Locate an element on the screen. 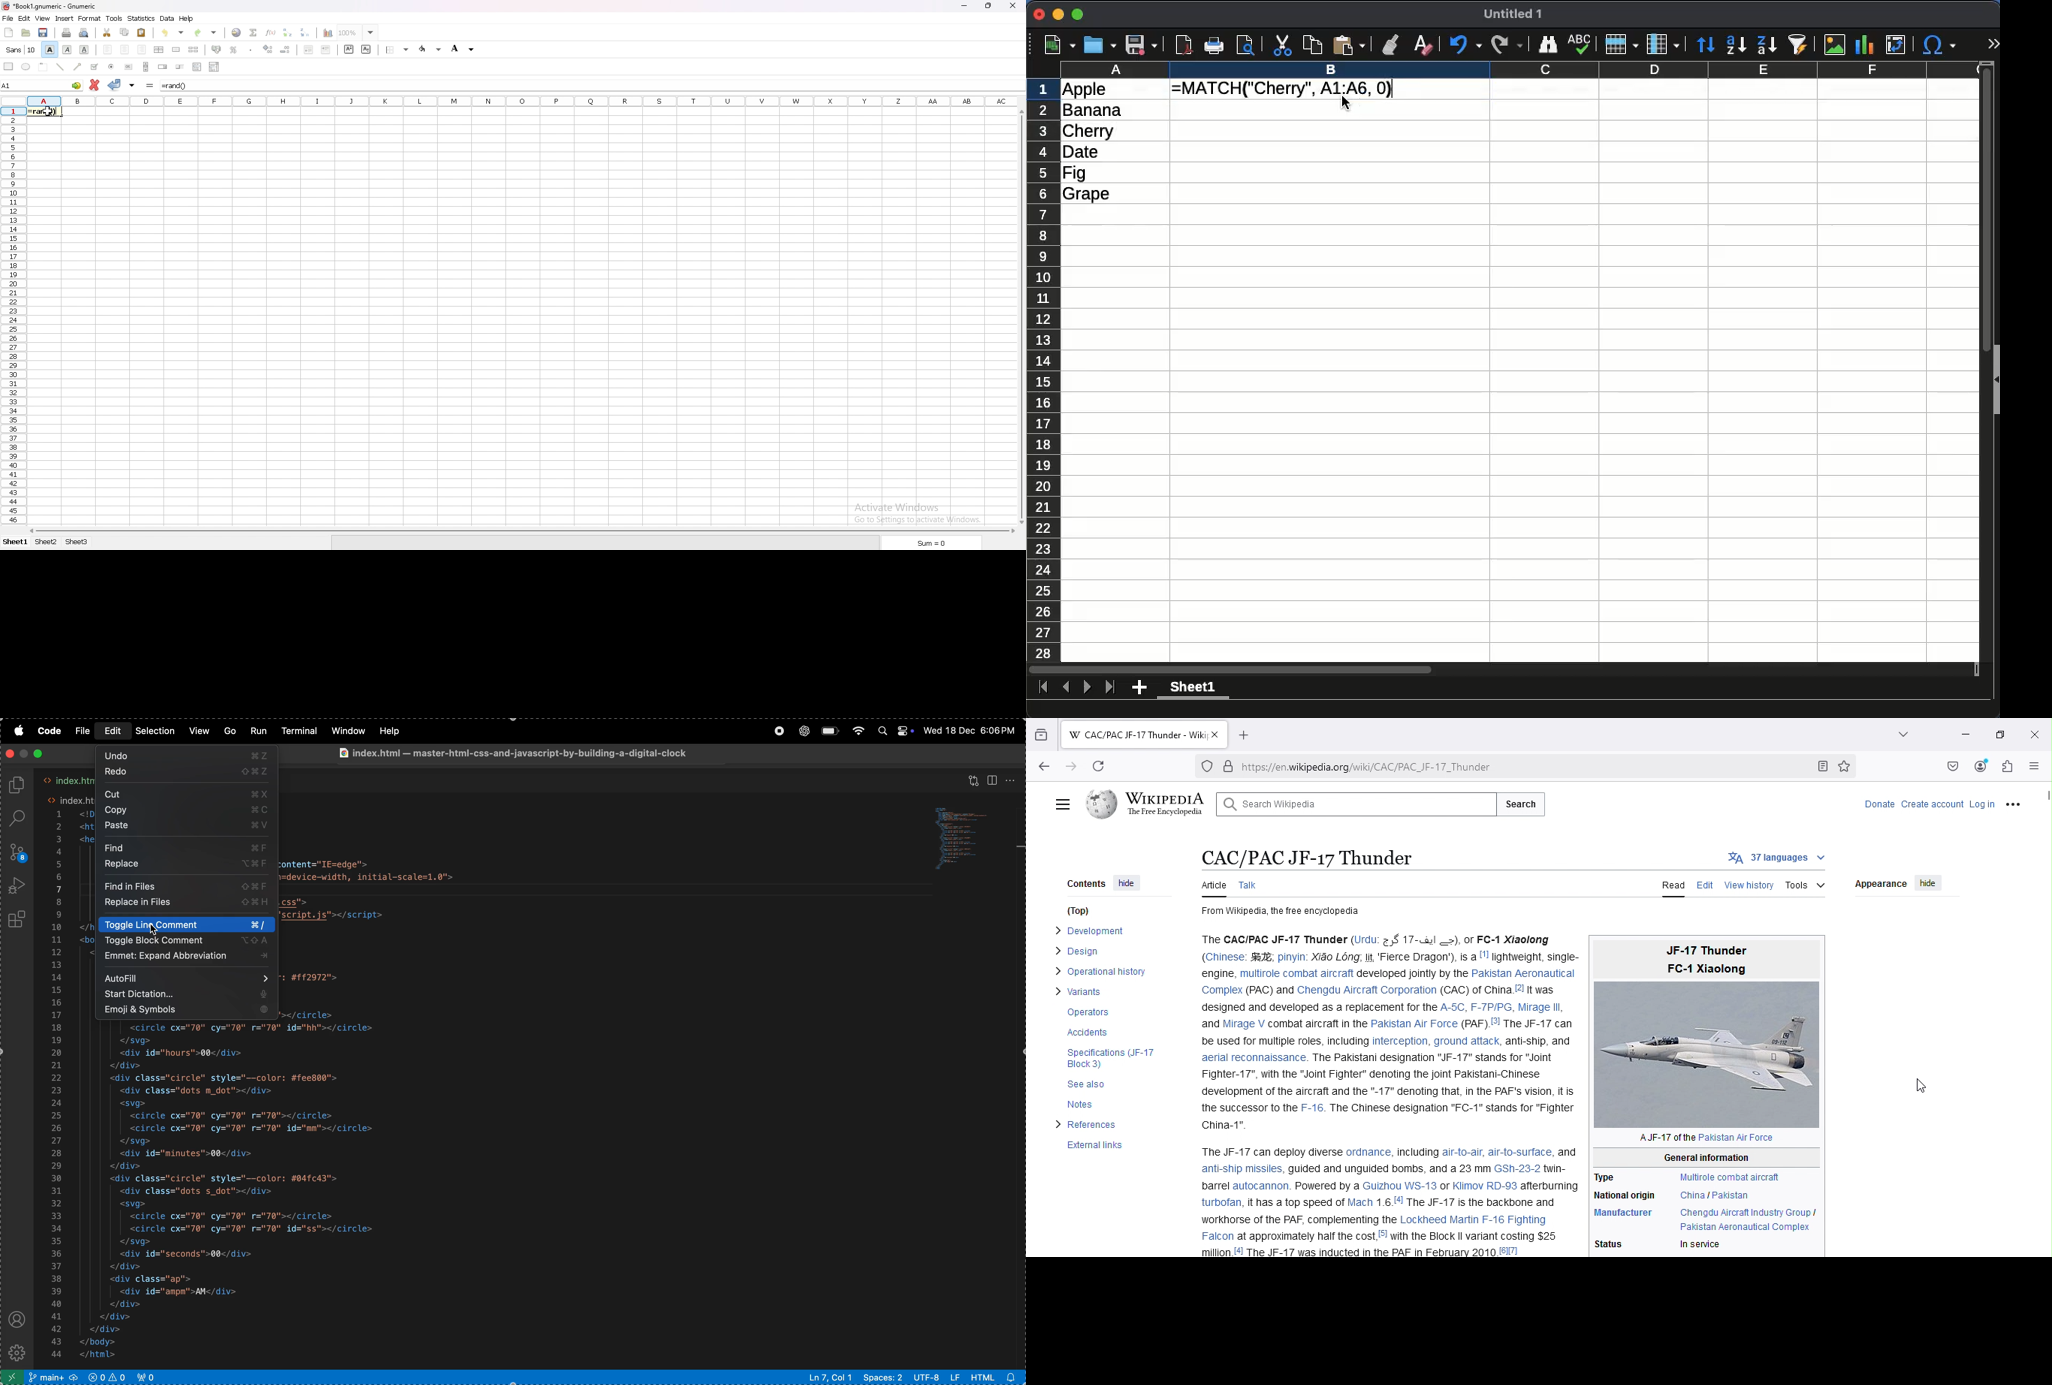  Site information is located at coordinates (1229, 766).